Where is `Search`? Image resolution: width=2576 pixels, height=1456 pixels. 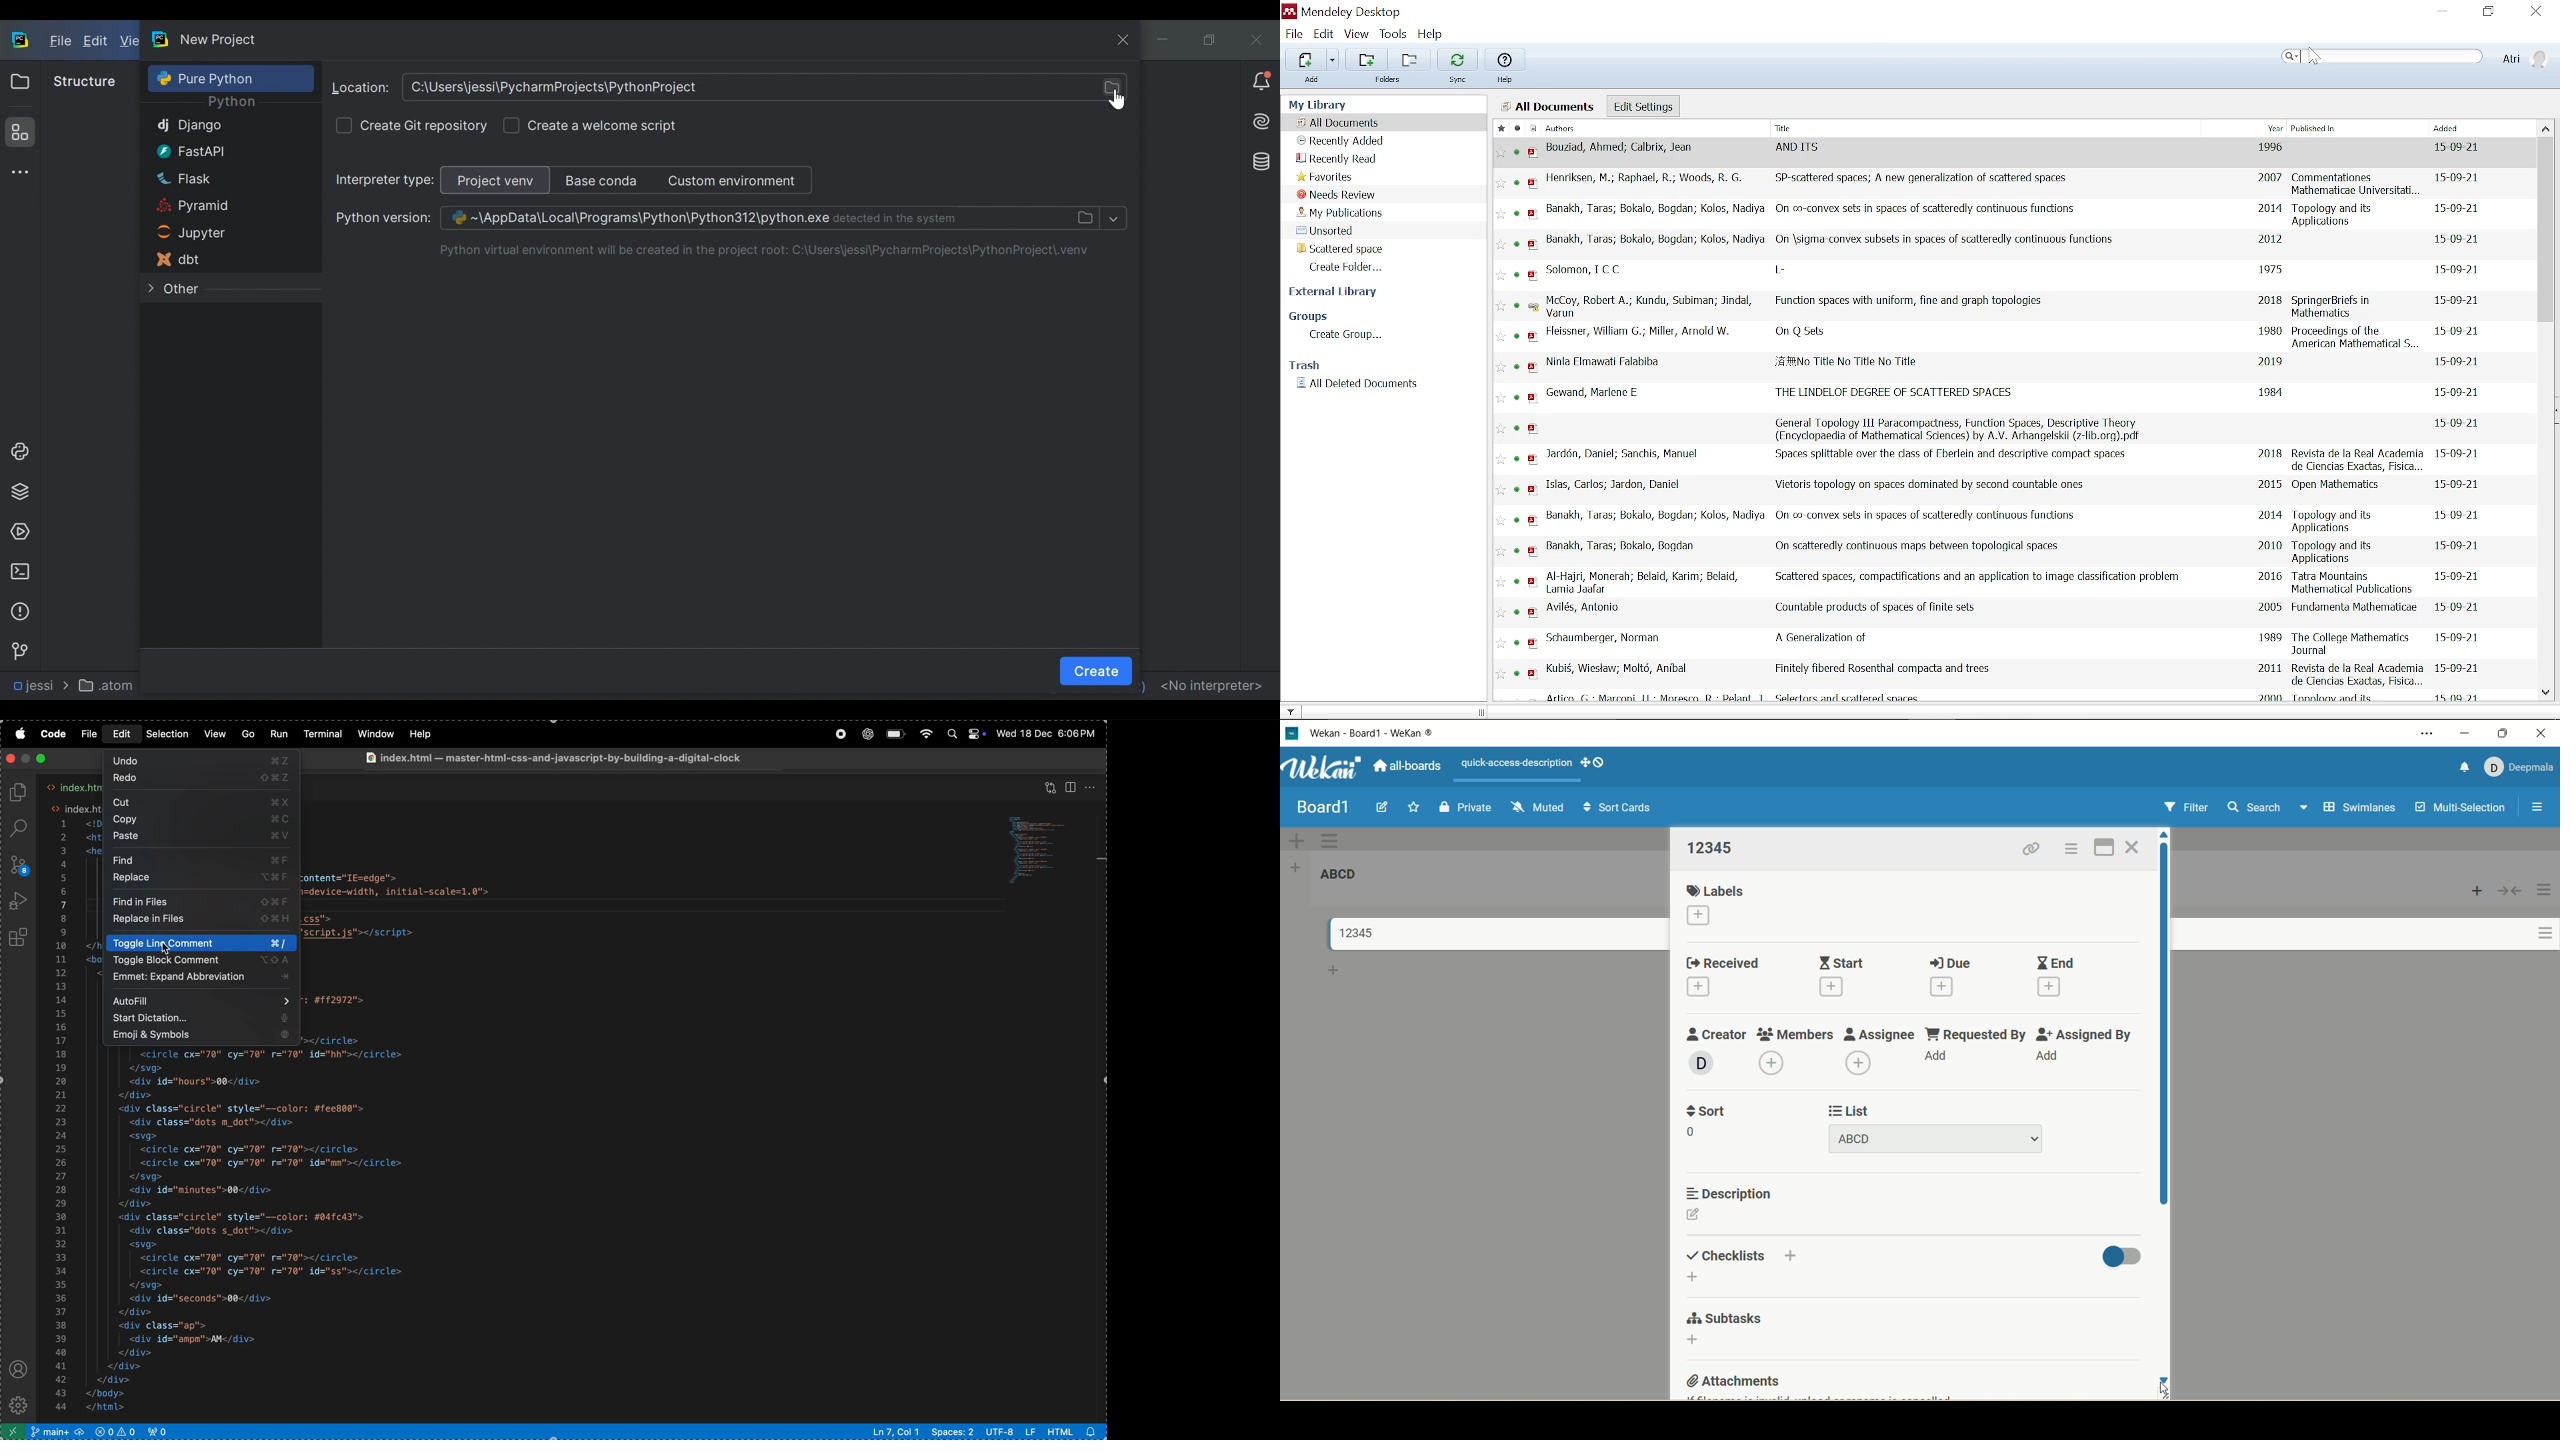
Search is located at coordinates (2384, 56).